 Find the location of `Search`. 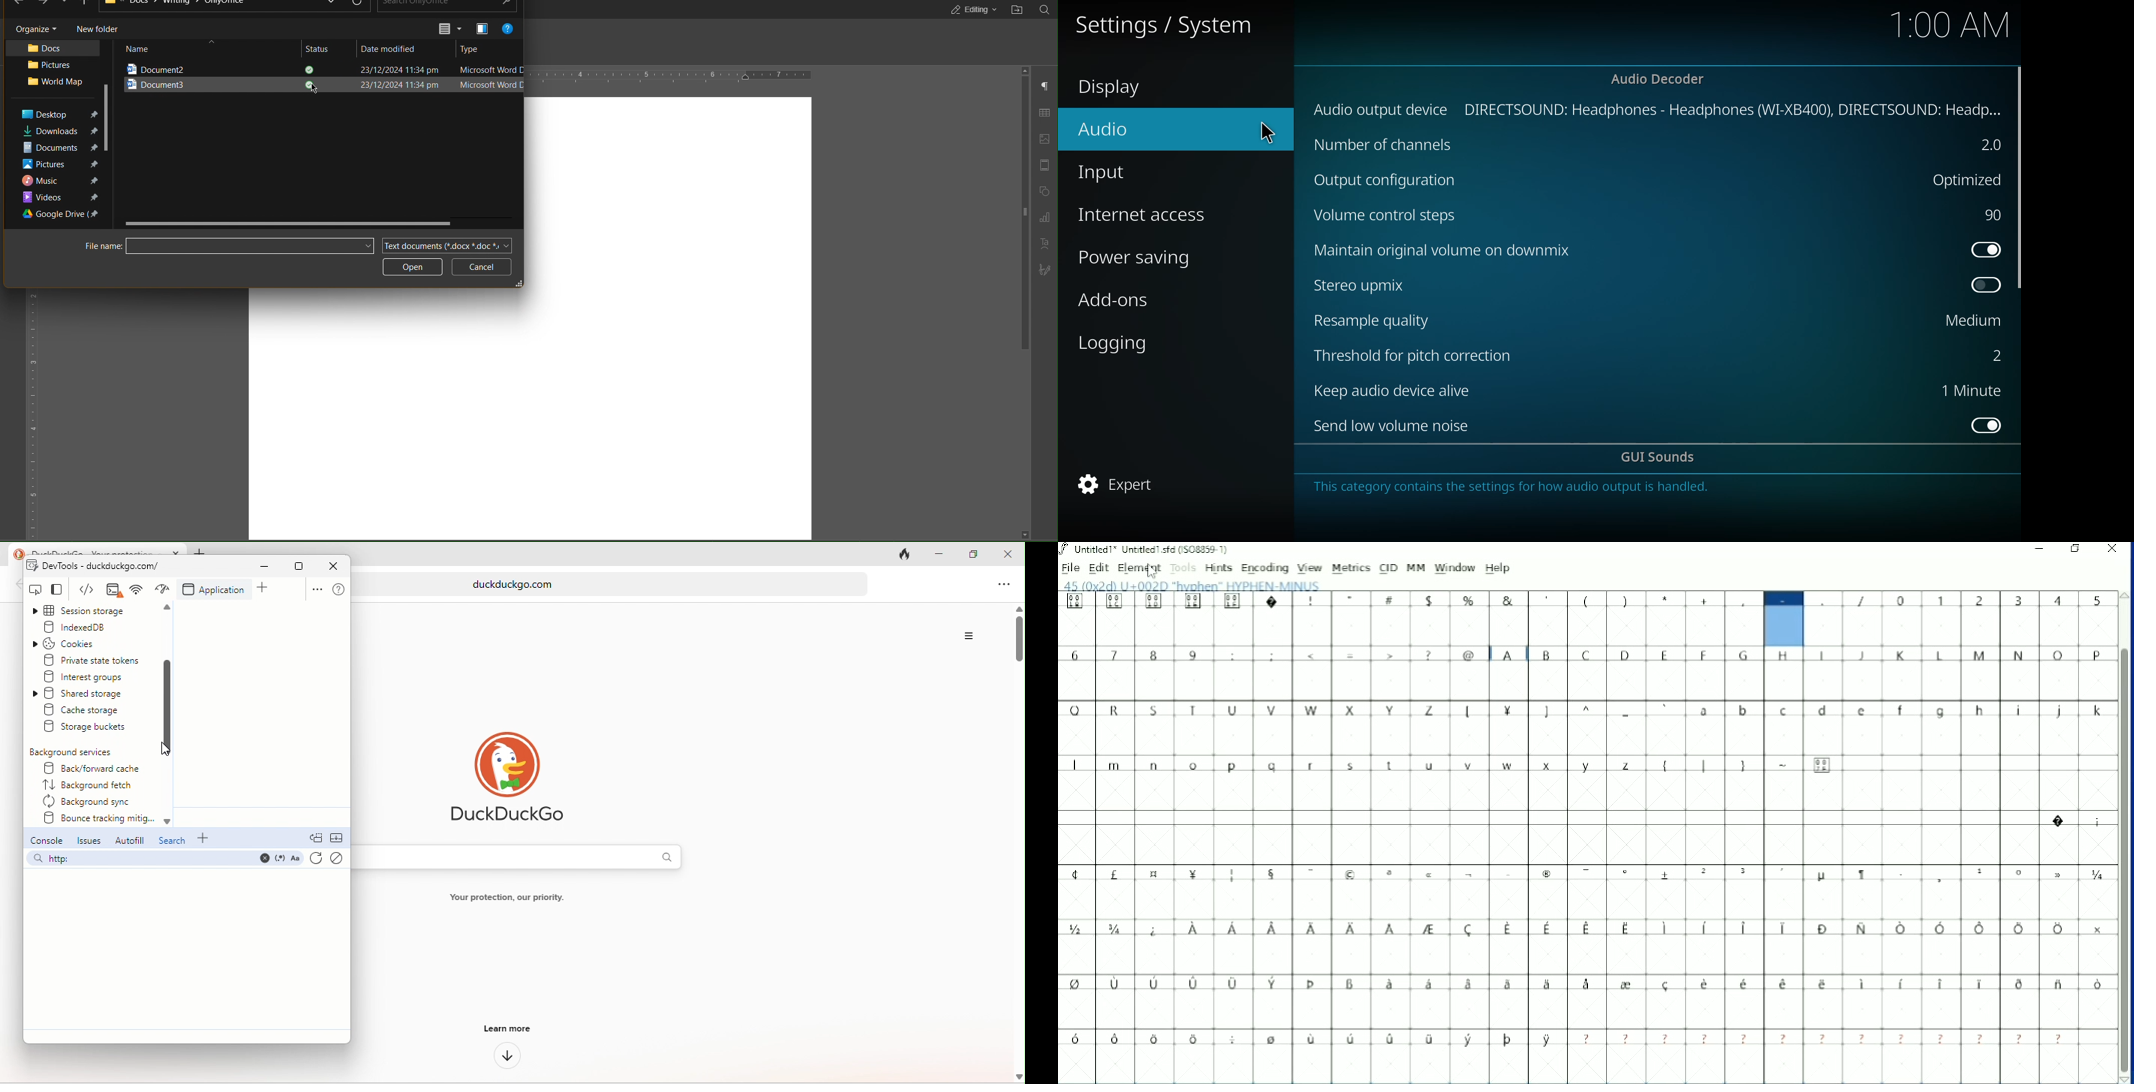

Search is located at coordinates (1046, 10).